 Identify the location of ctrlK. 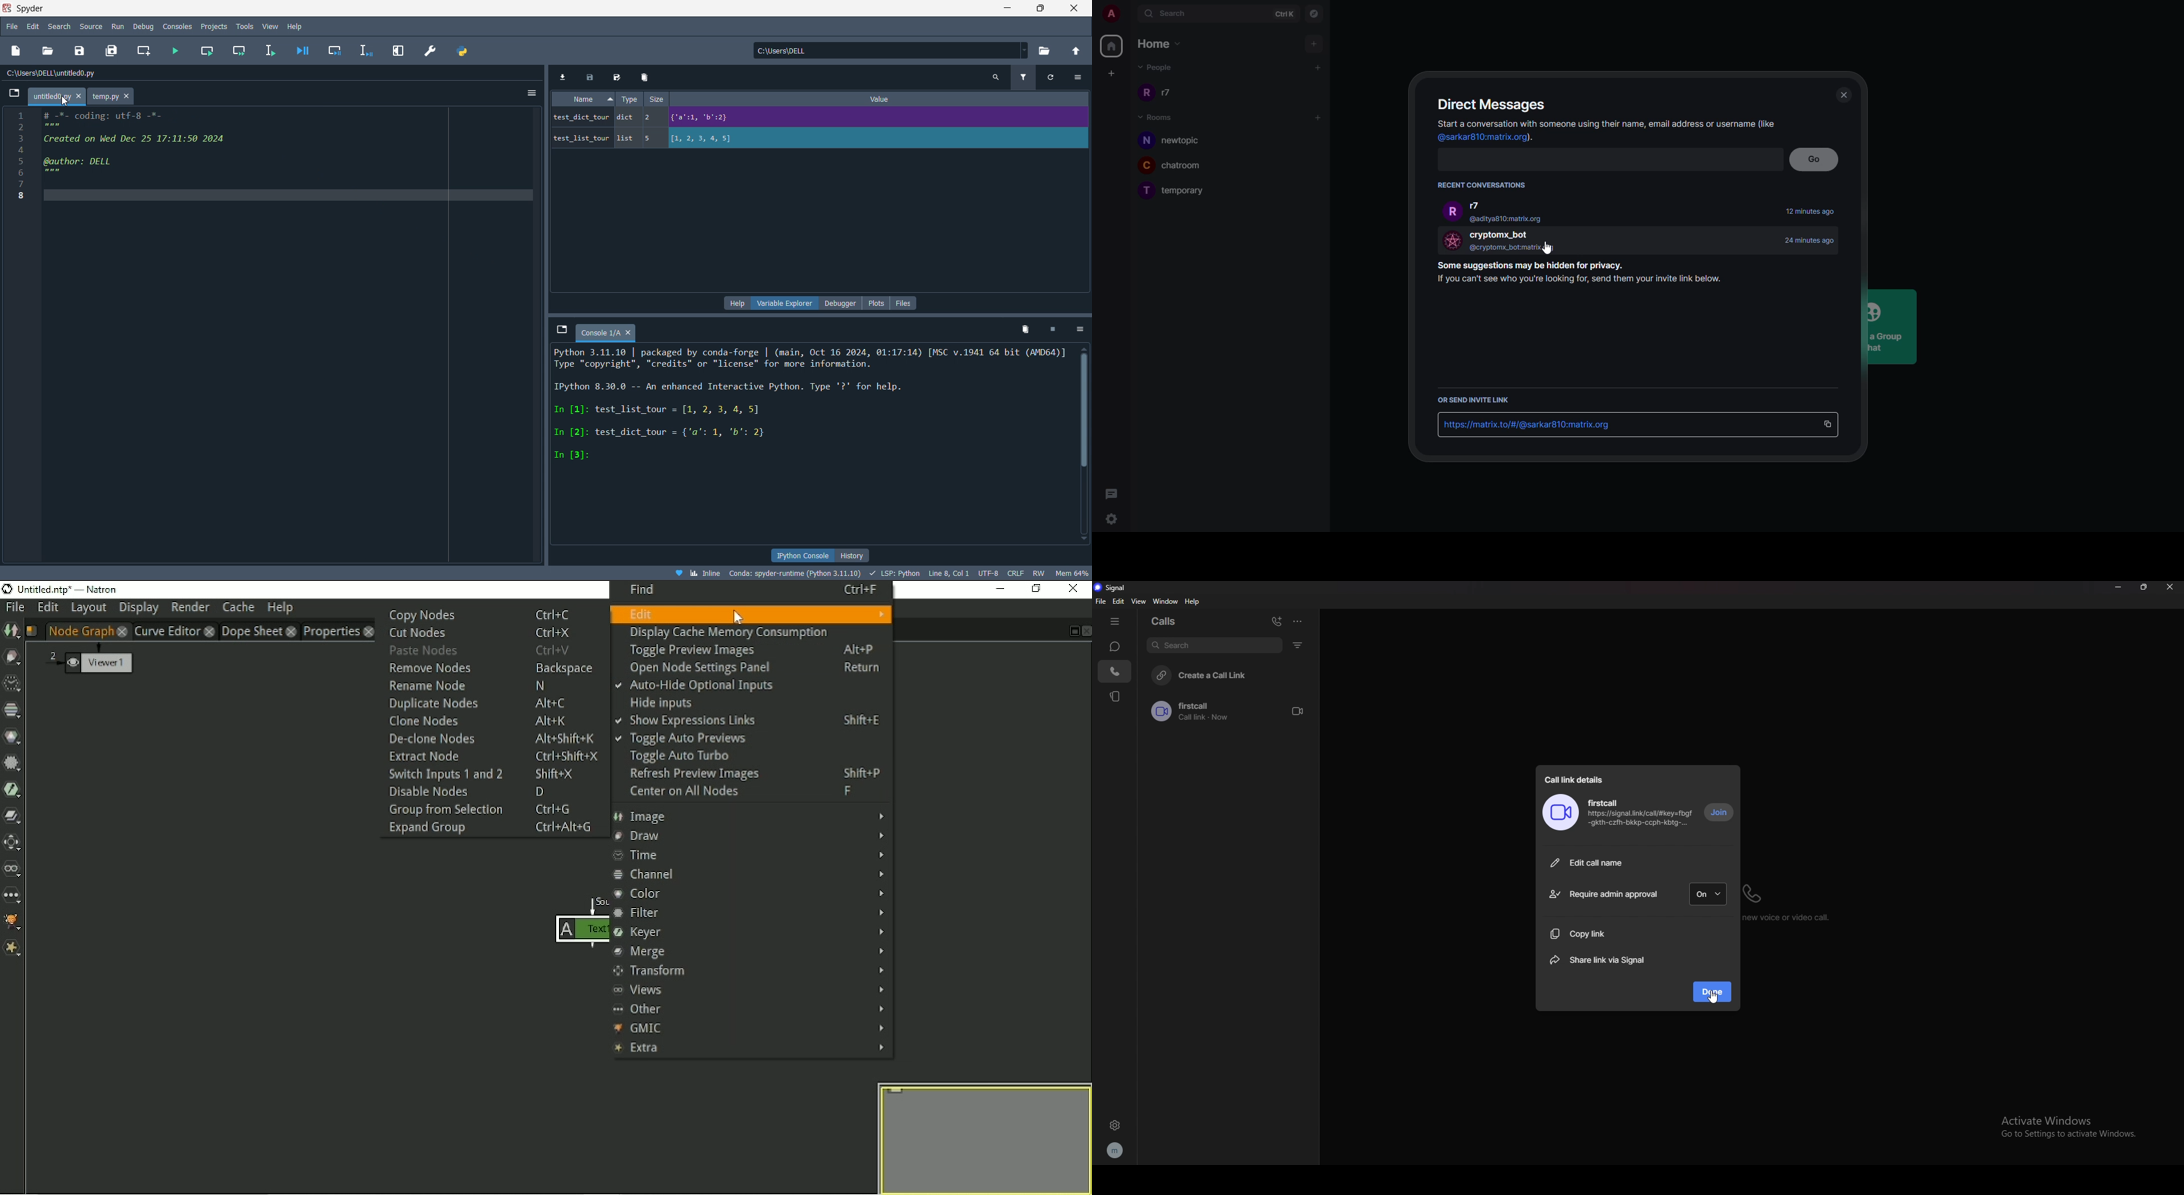
(1284, 14).